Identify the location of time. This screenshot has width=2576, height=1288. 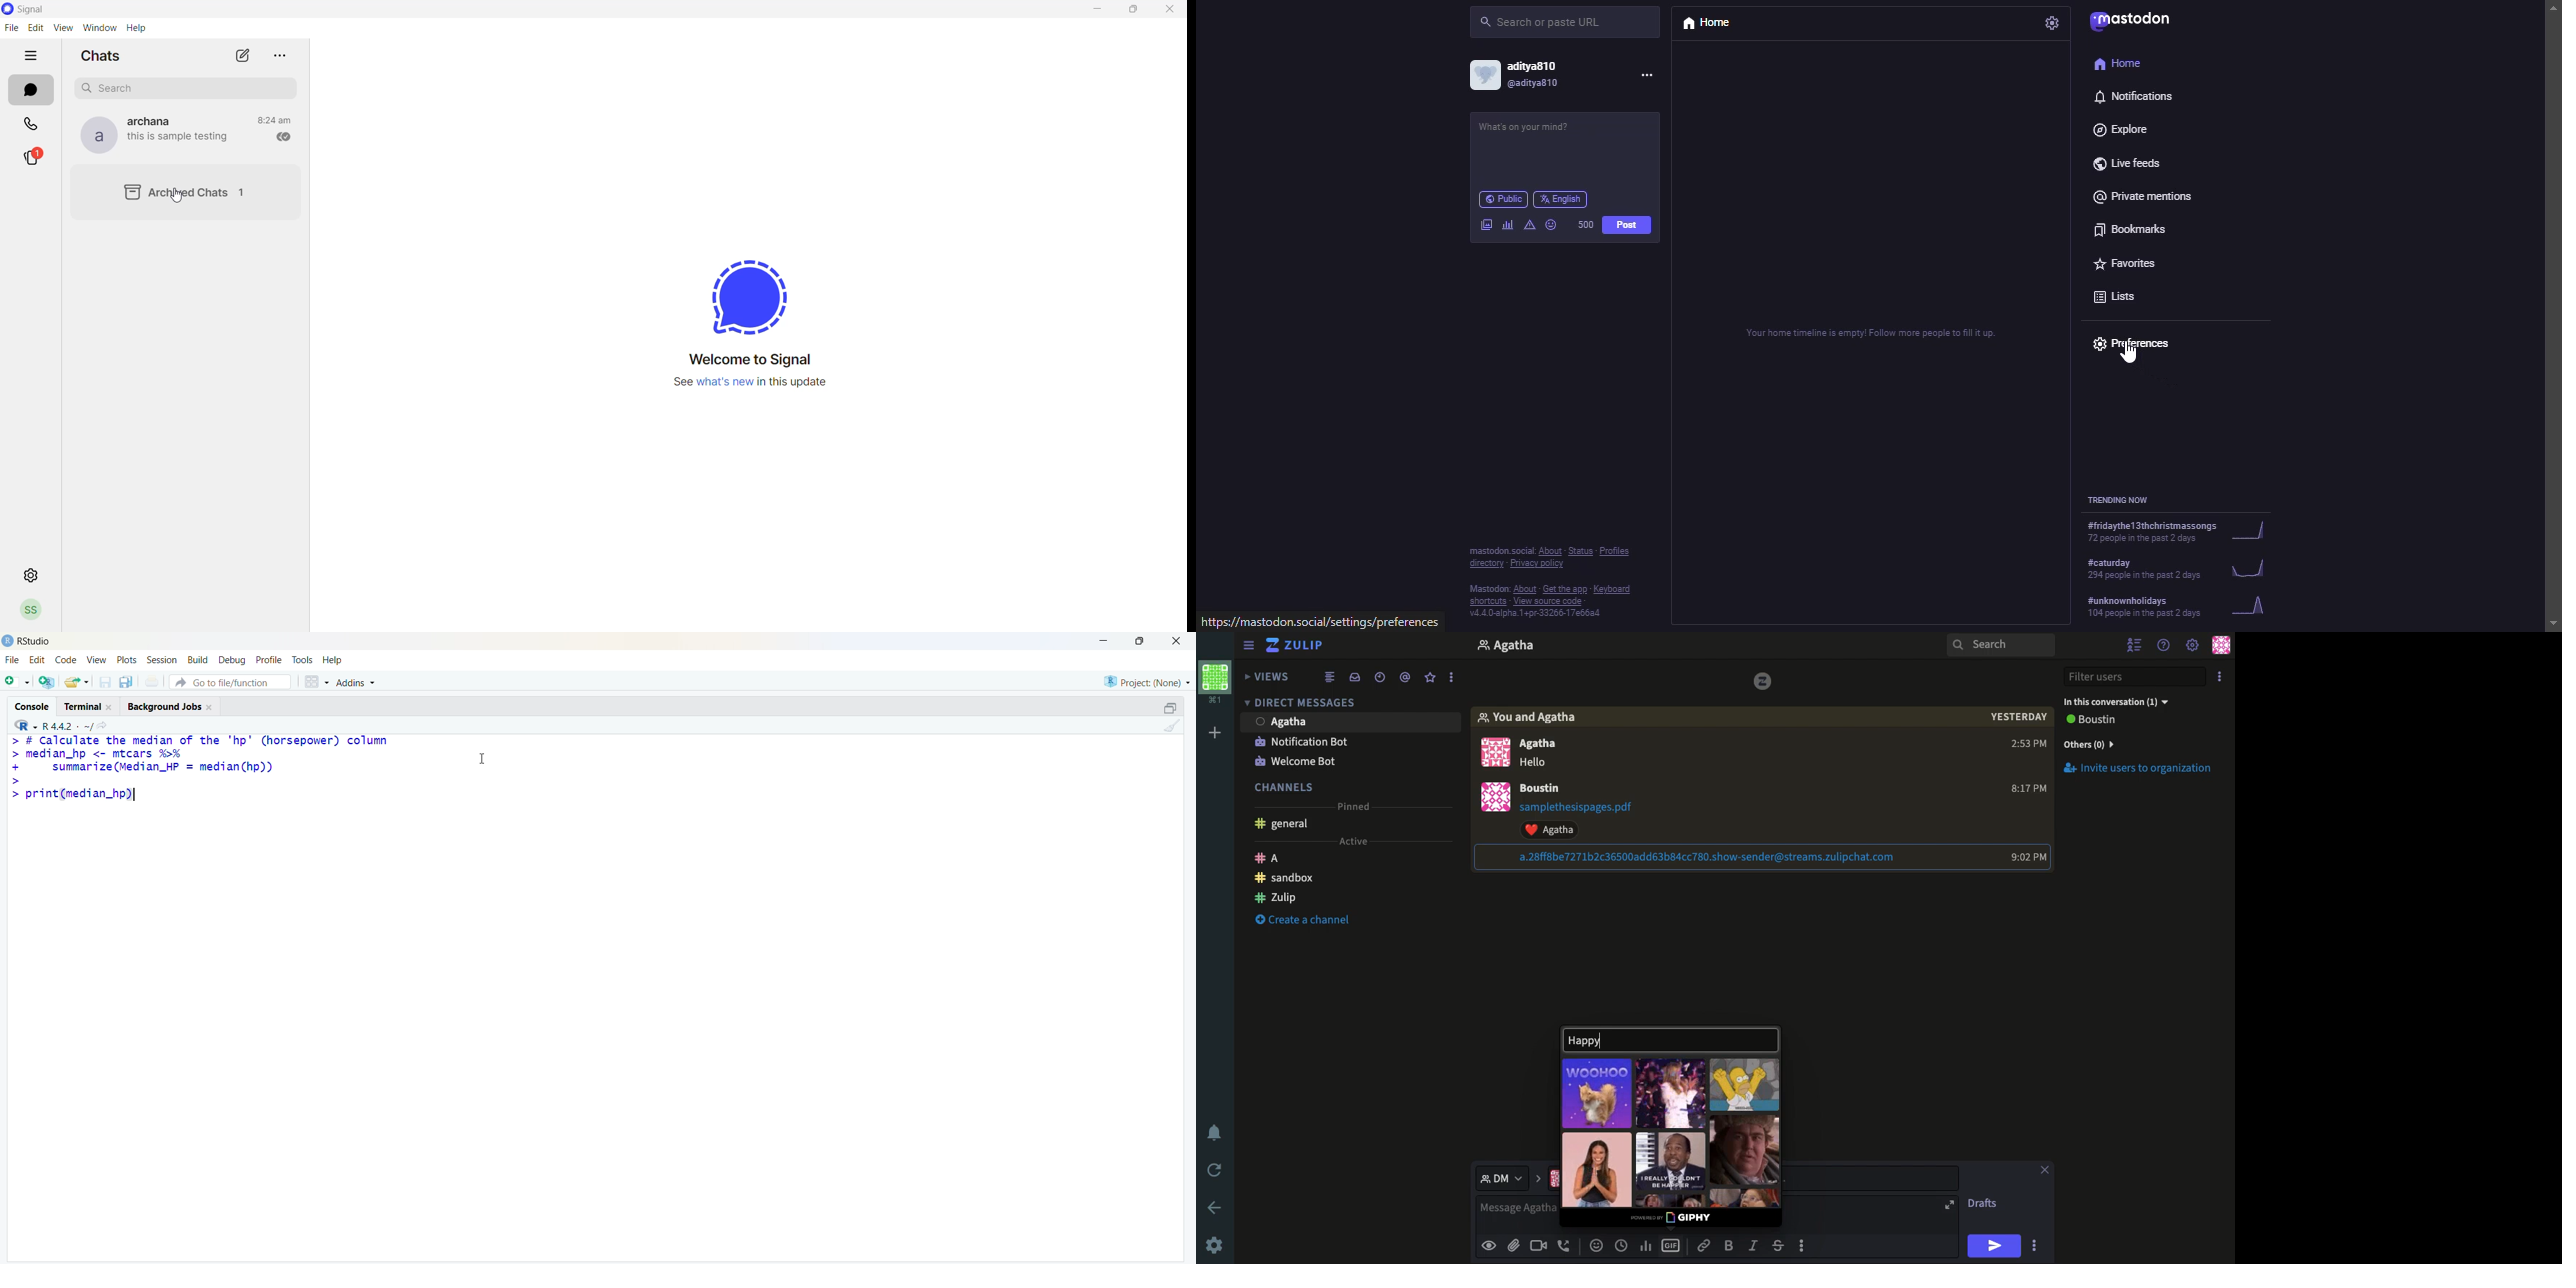
(2028, 790).